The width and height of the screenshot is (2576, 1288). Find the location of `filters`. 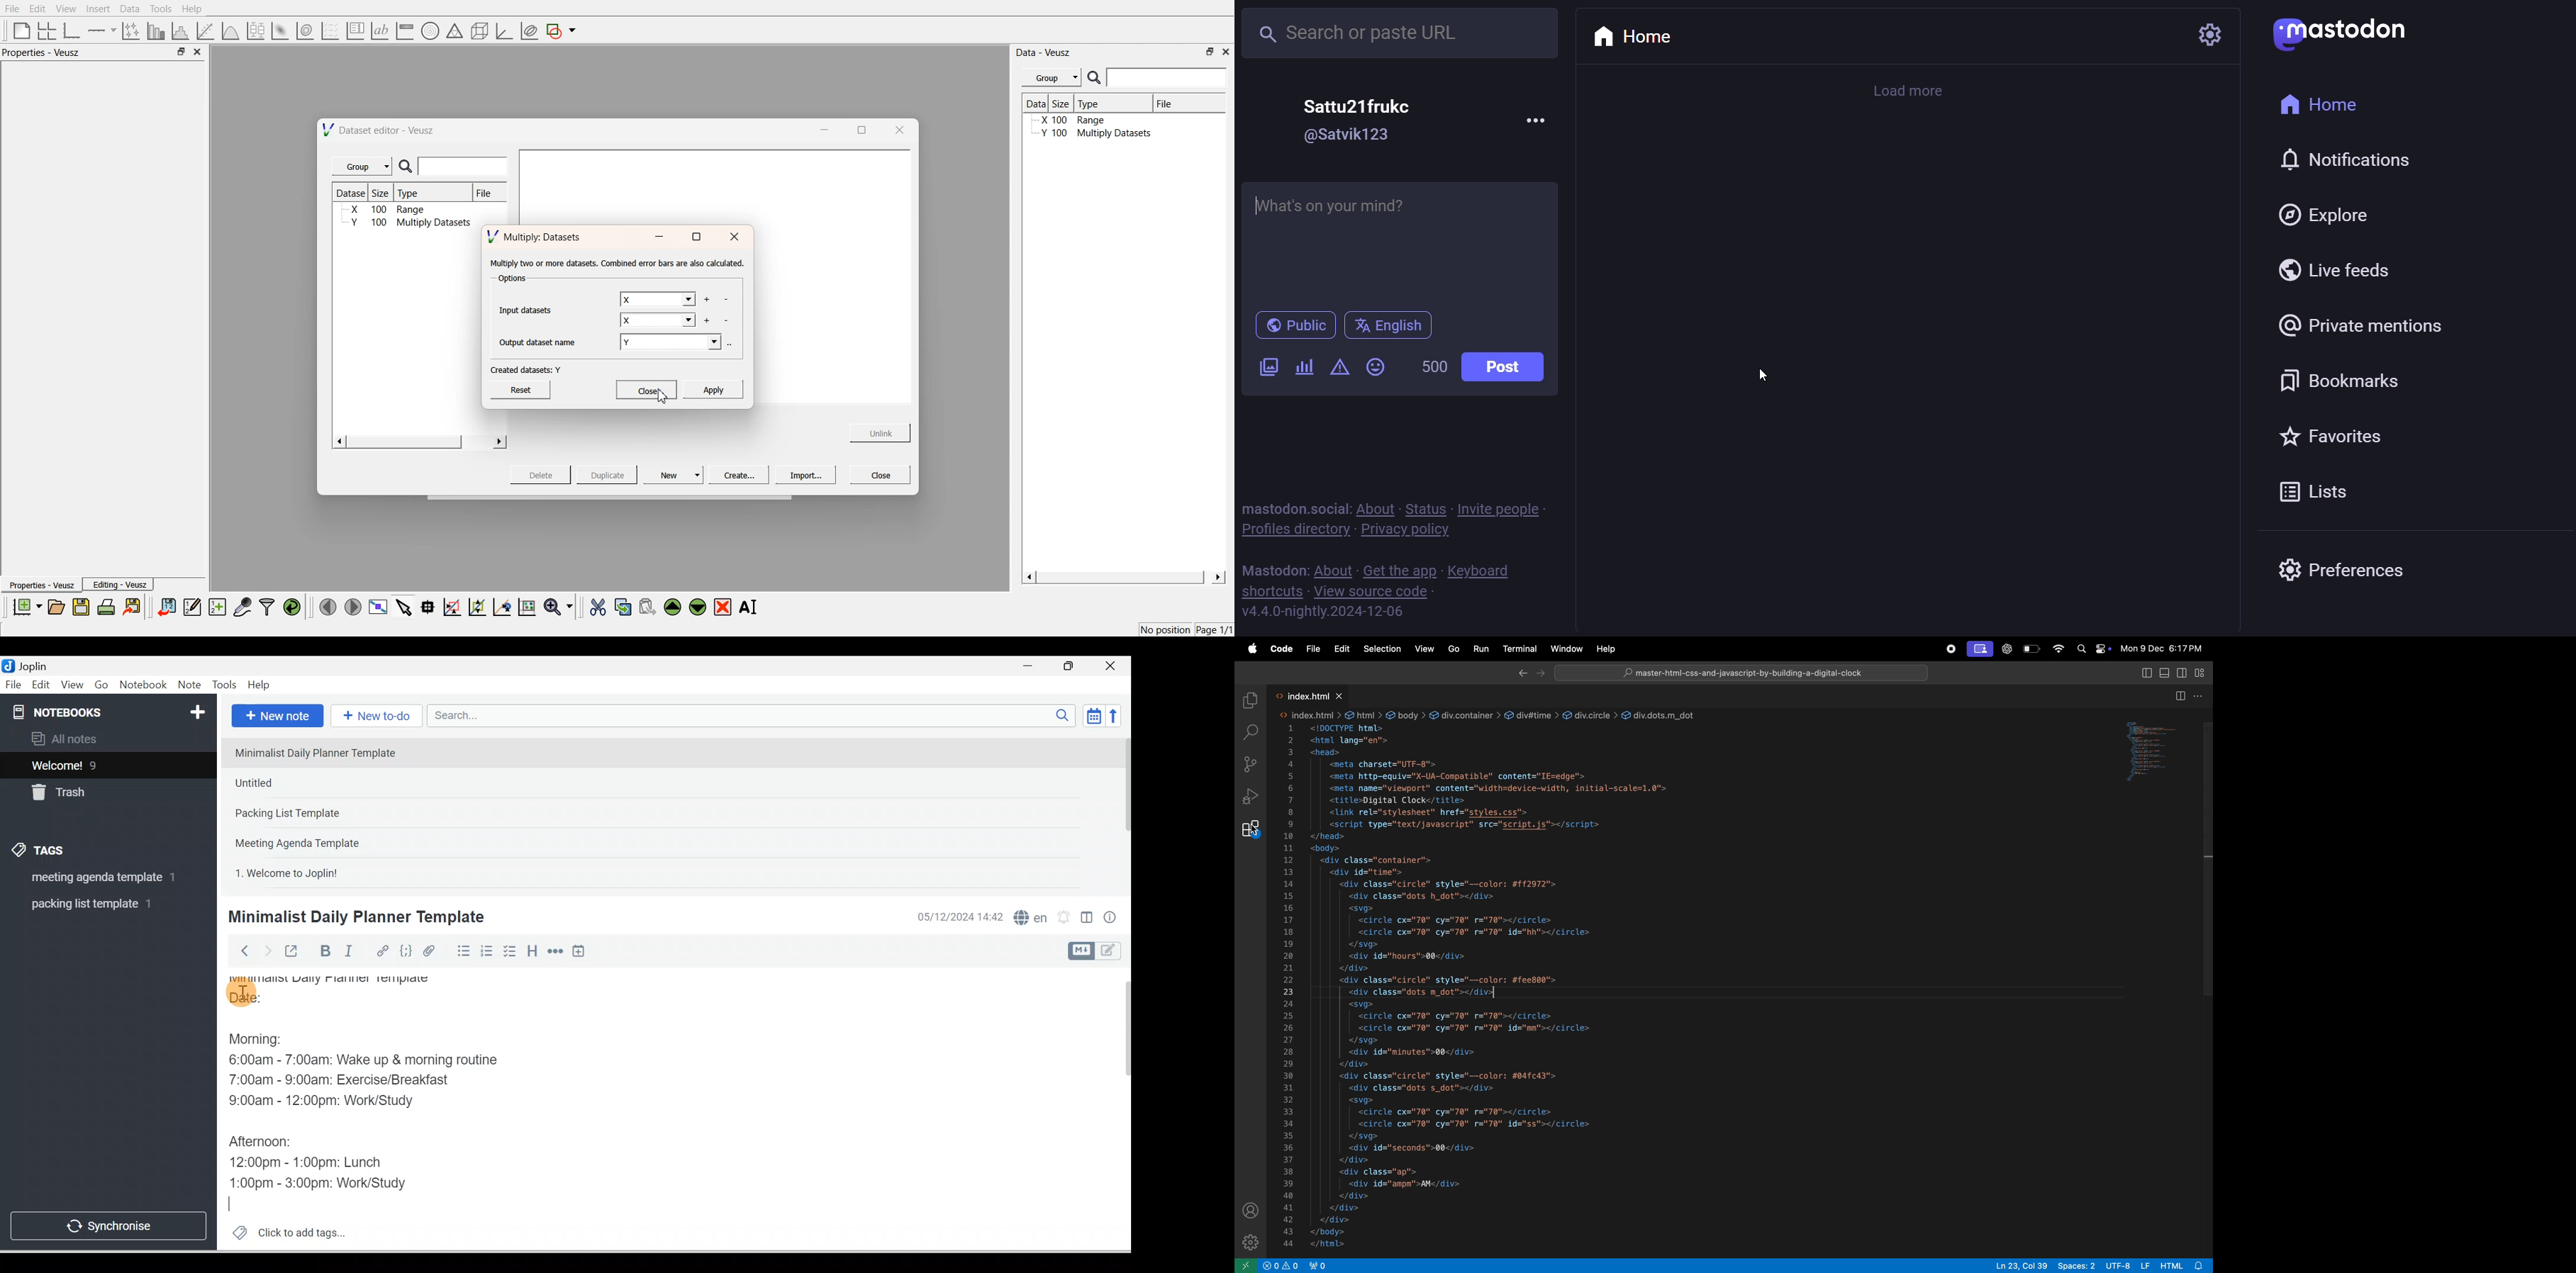

filters is located at coordinates (266, 607).